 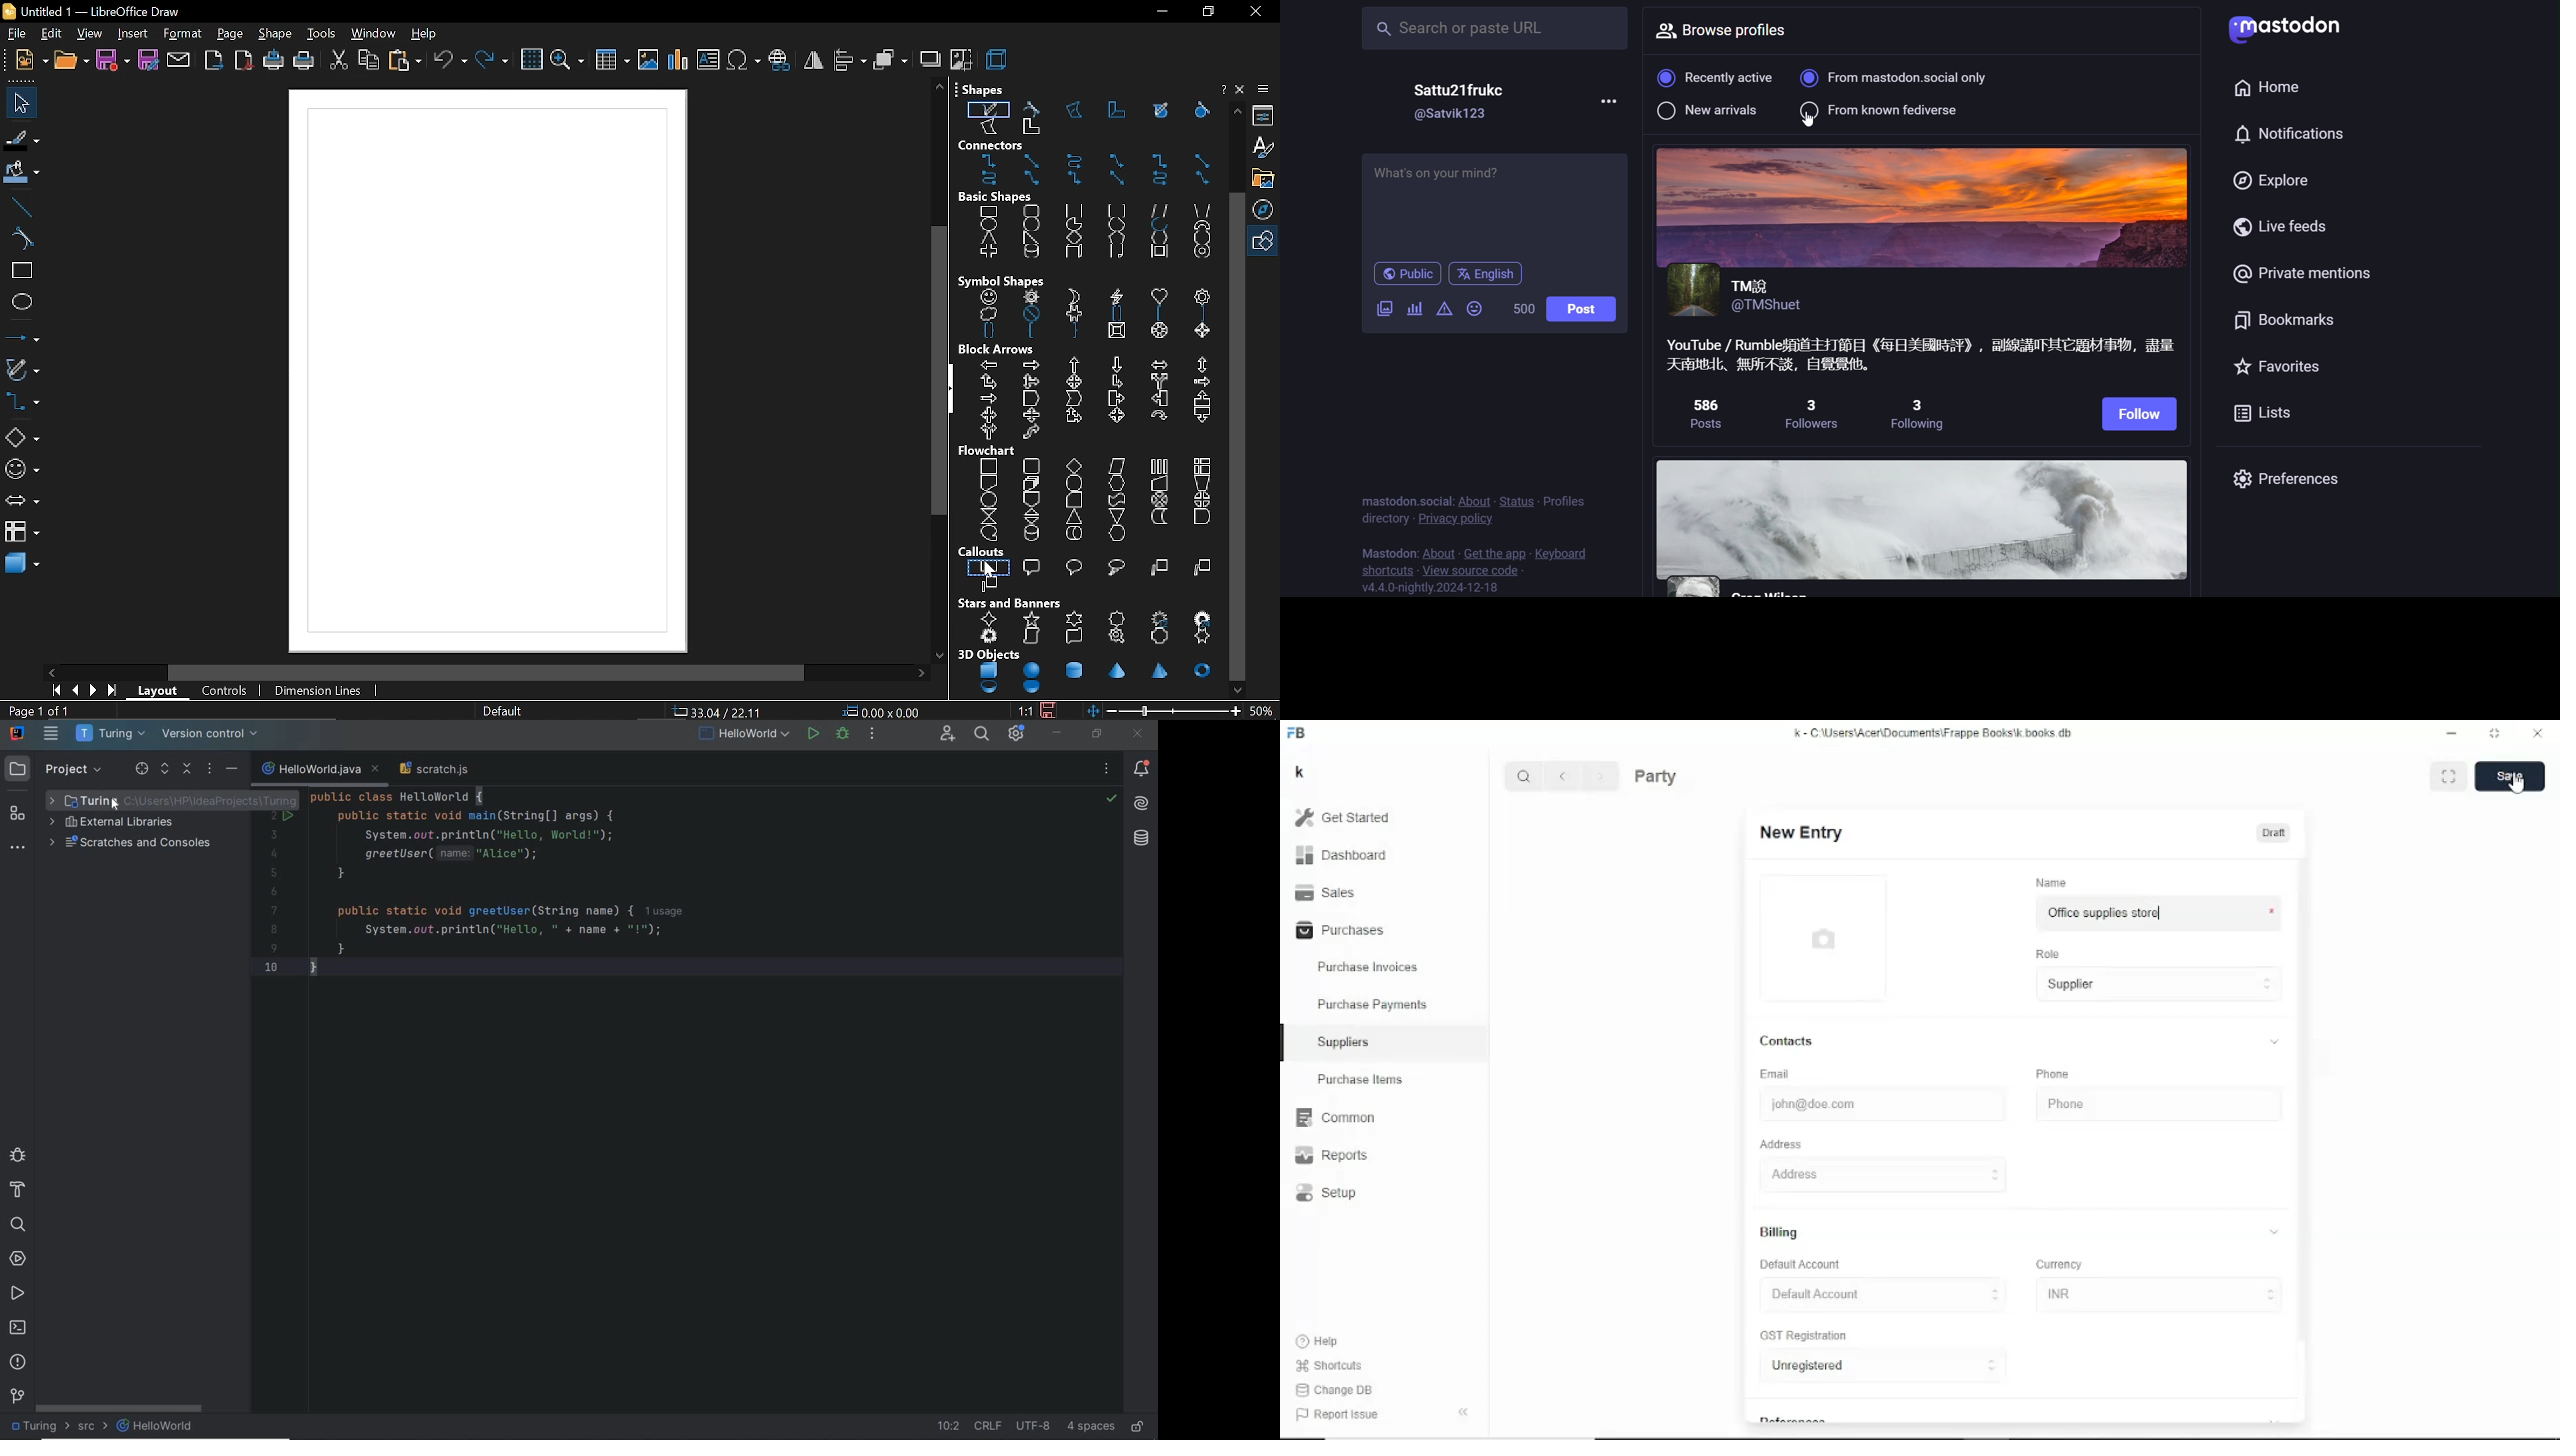 What do you see at coordinates (990, 619) in the screenshot?
I see `4 point star` at bounding box center [990, 619].